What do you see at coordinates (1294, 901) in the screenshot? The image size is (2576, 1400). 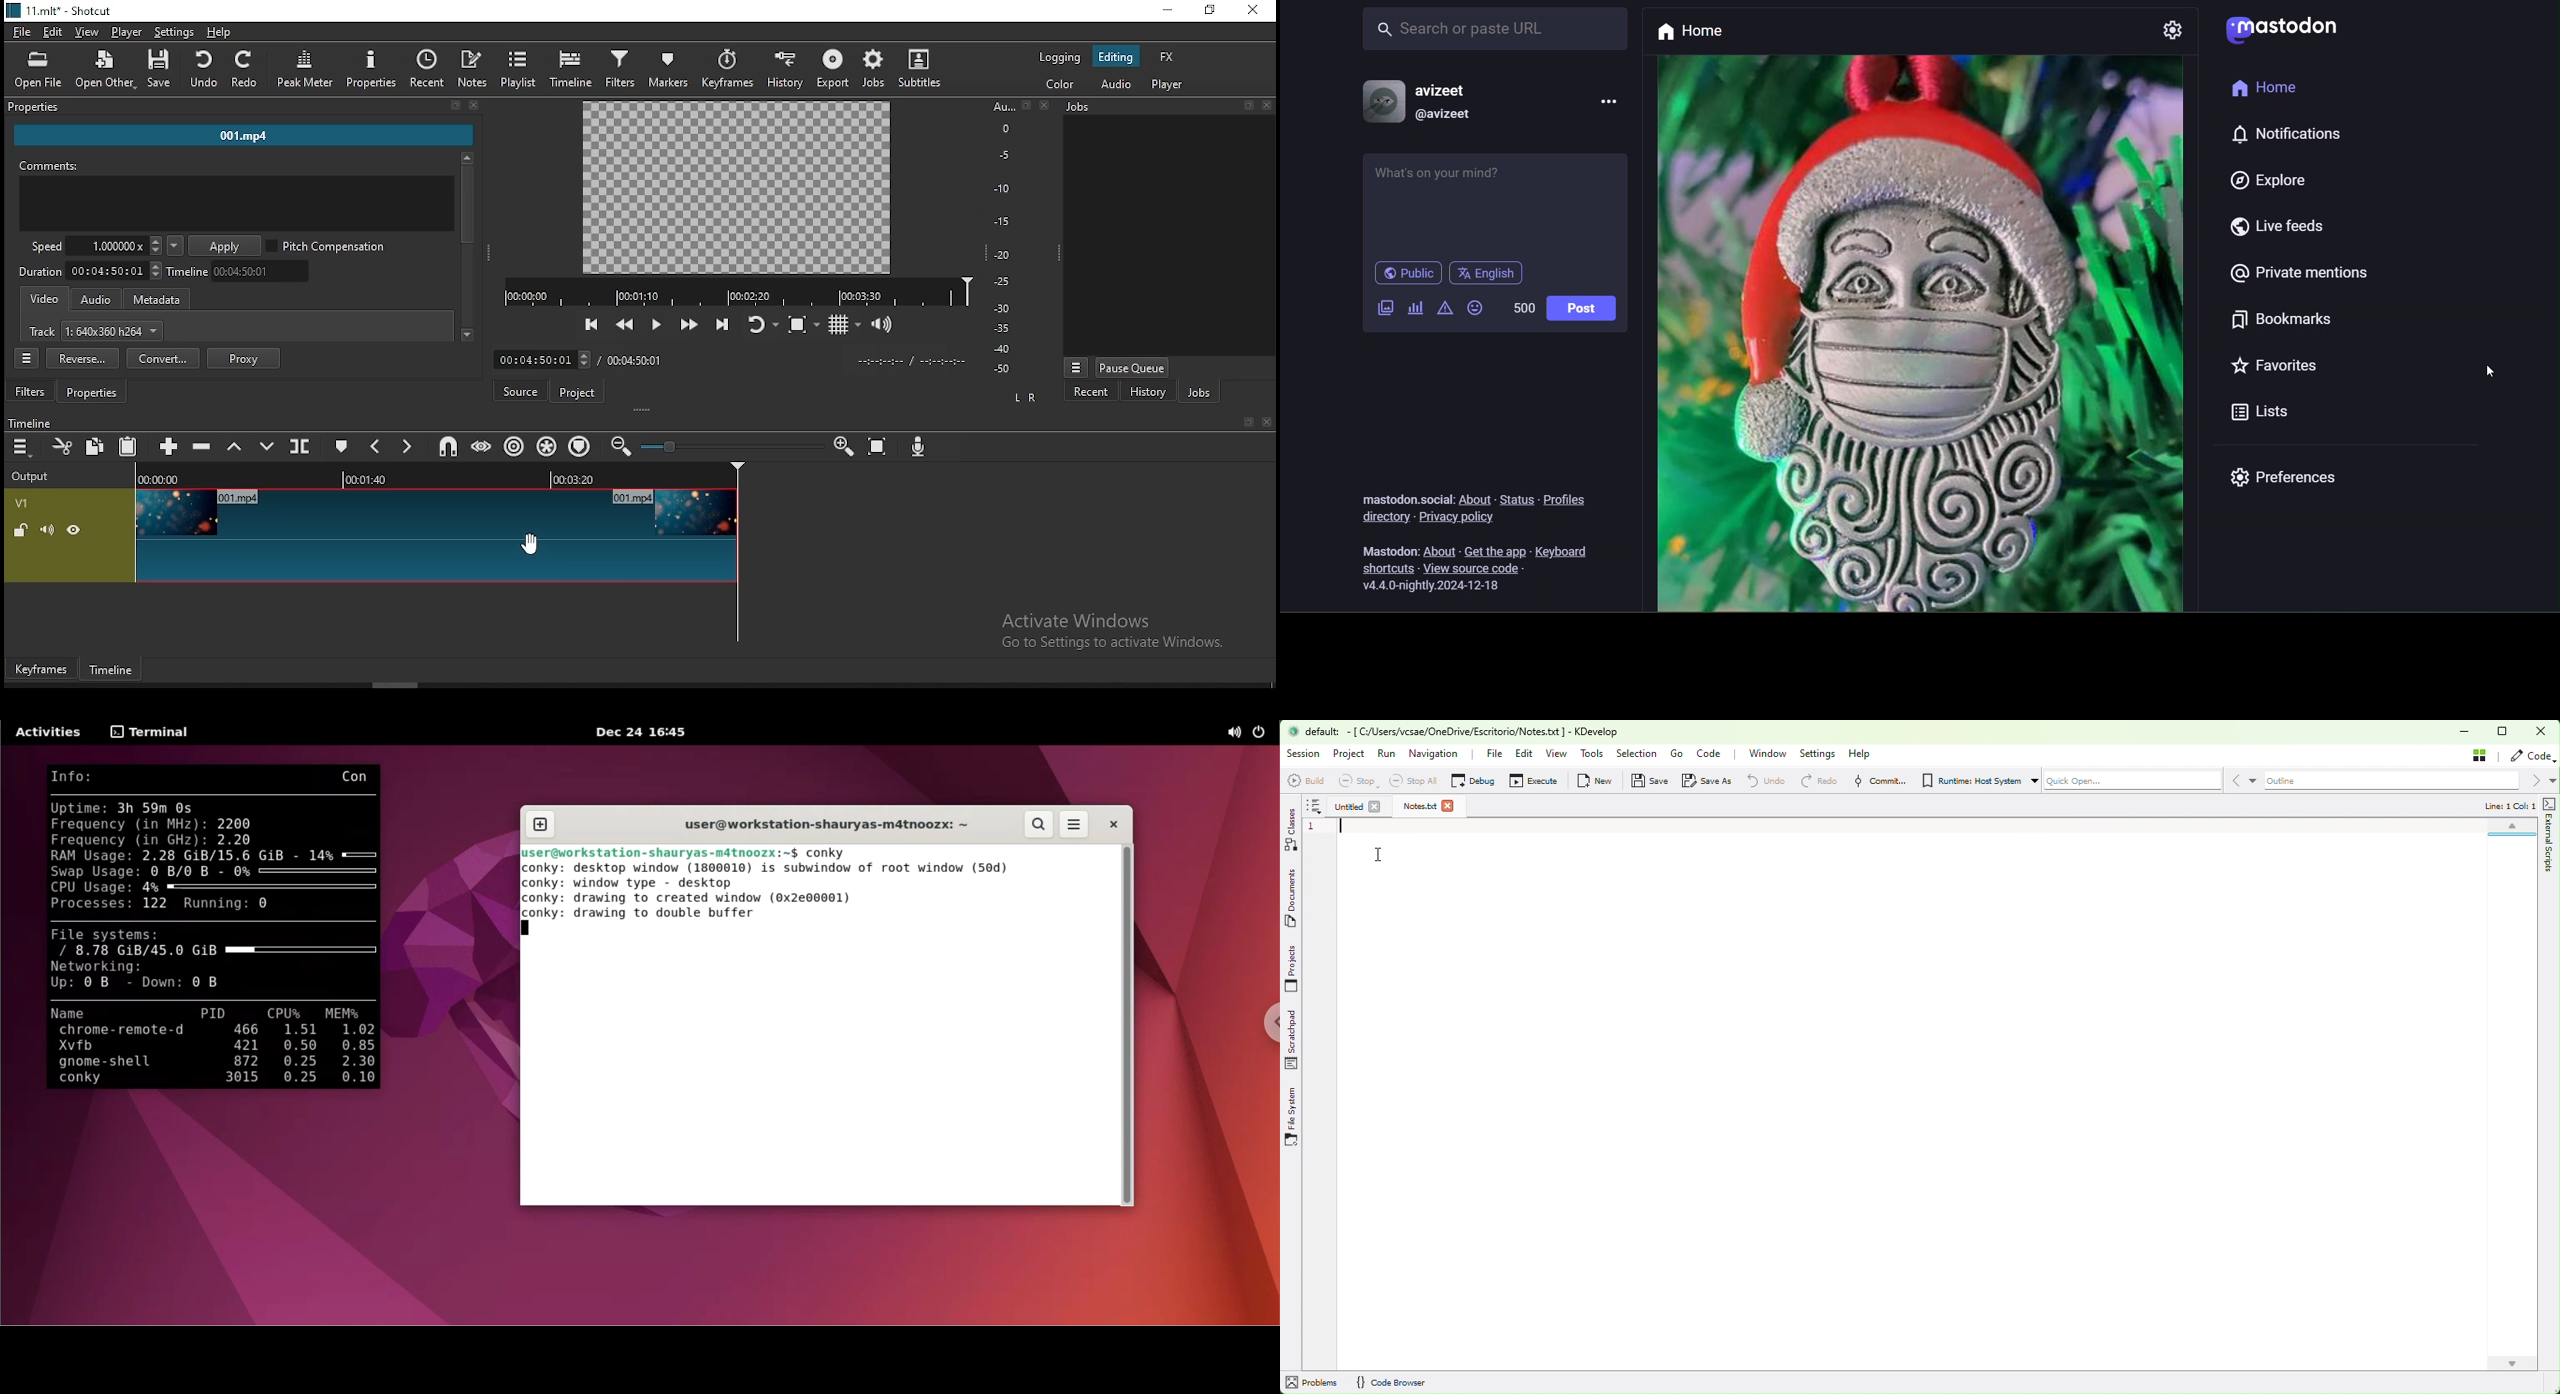 I see `Documents` at bounding box center [1294, 901].